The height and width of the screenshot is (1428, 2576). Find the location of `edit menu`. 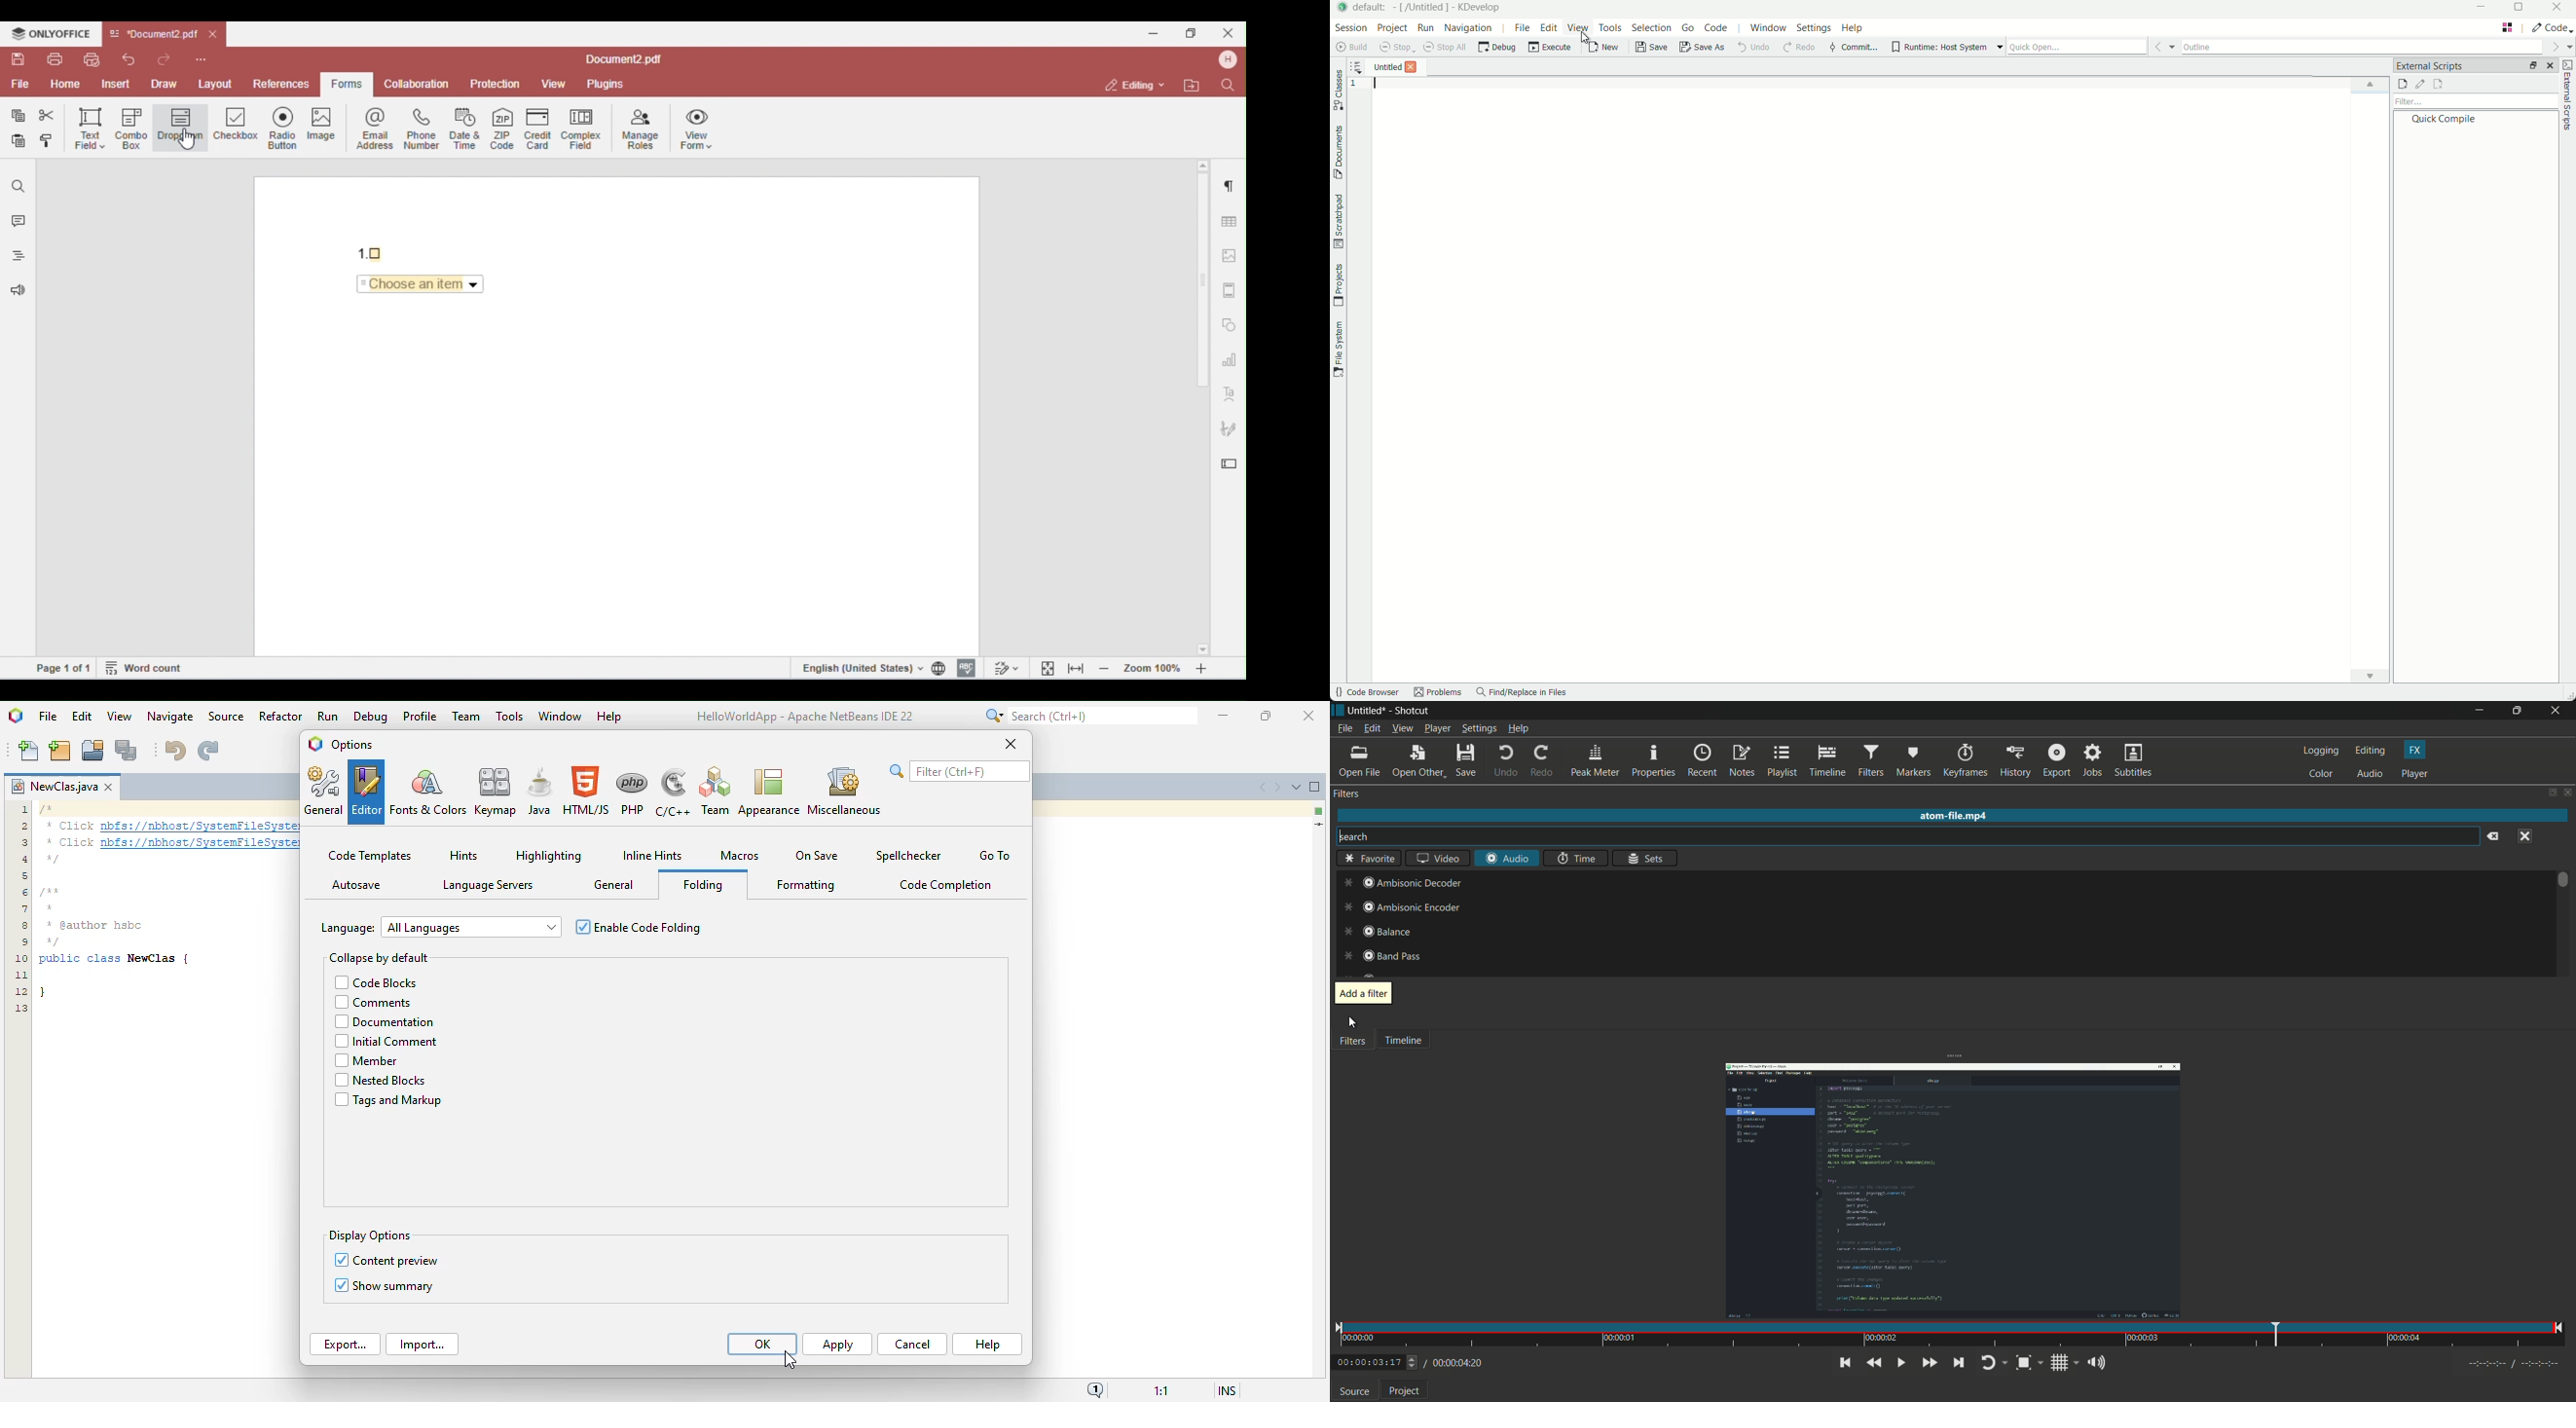

edit menu is located at coordinates (1371, 728).